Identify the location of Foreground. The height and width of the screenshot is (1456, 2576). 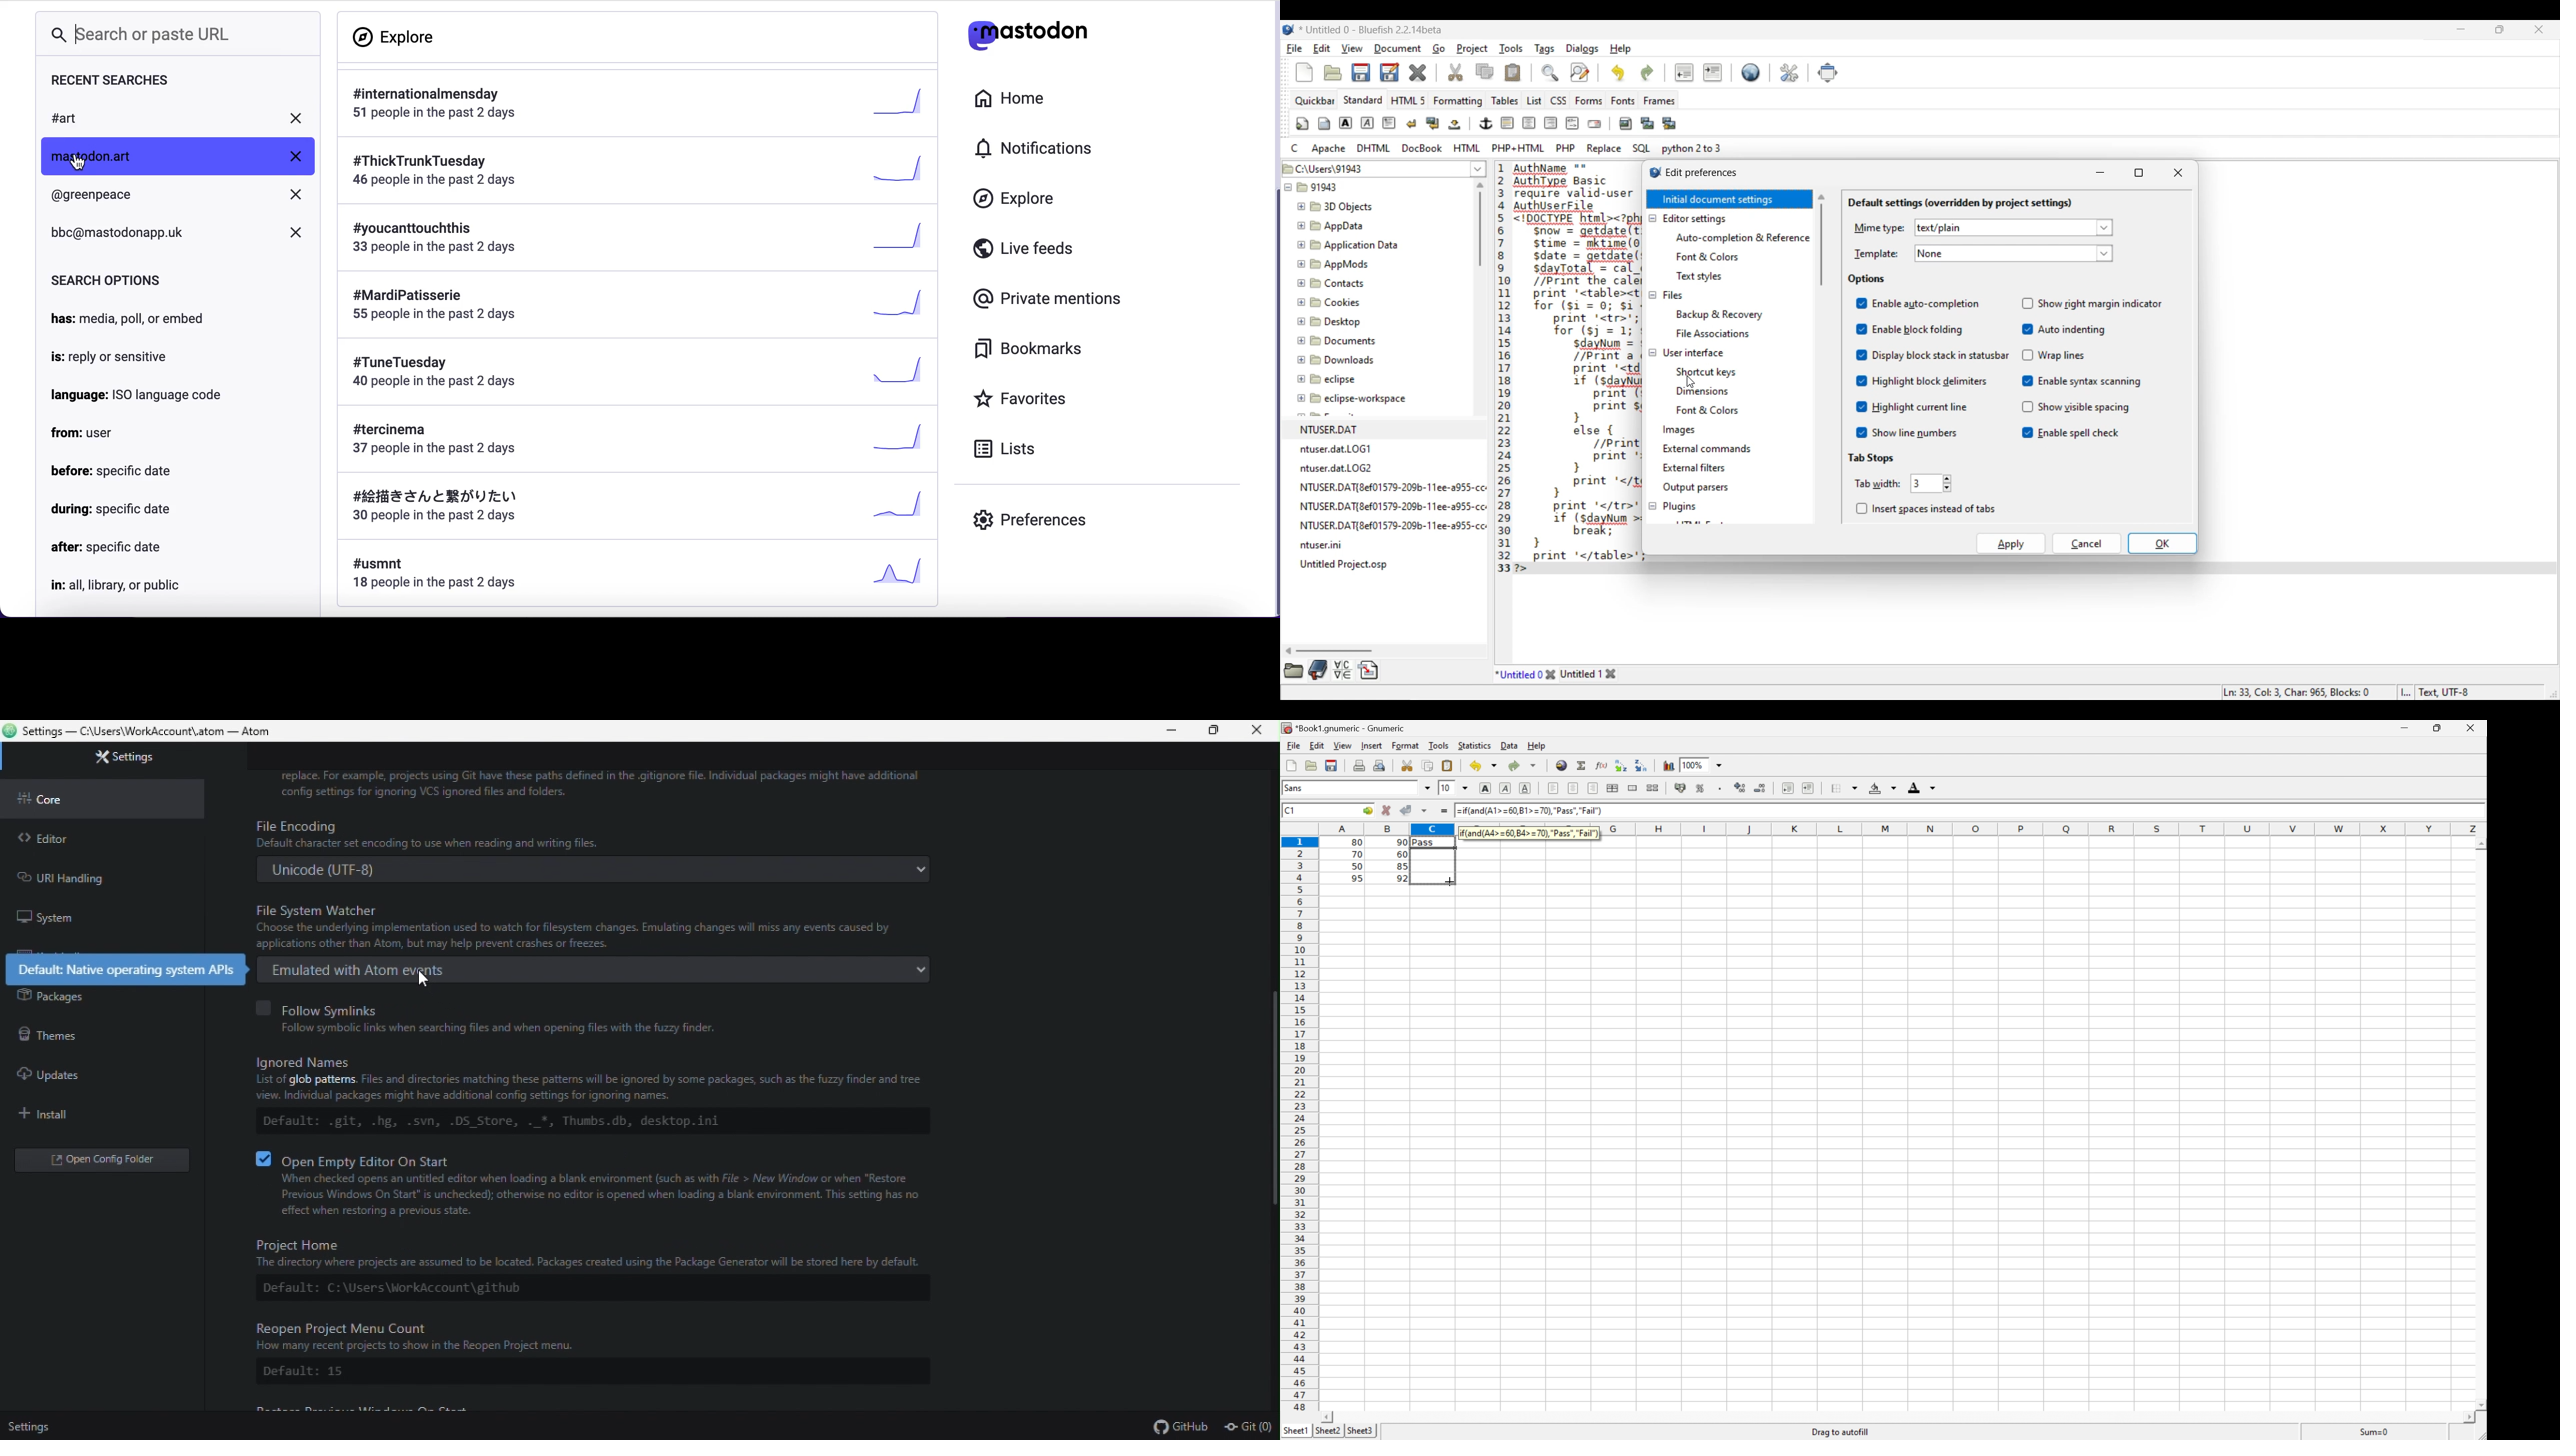
(1922, 785).